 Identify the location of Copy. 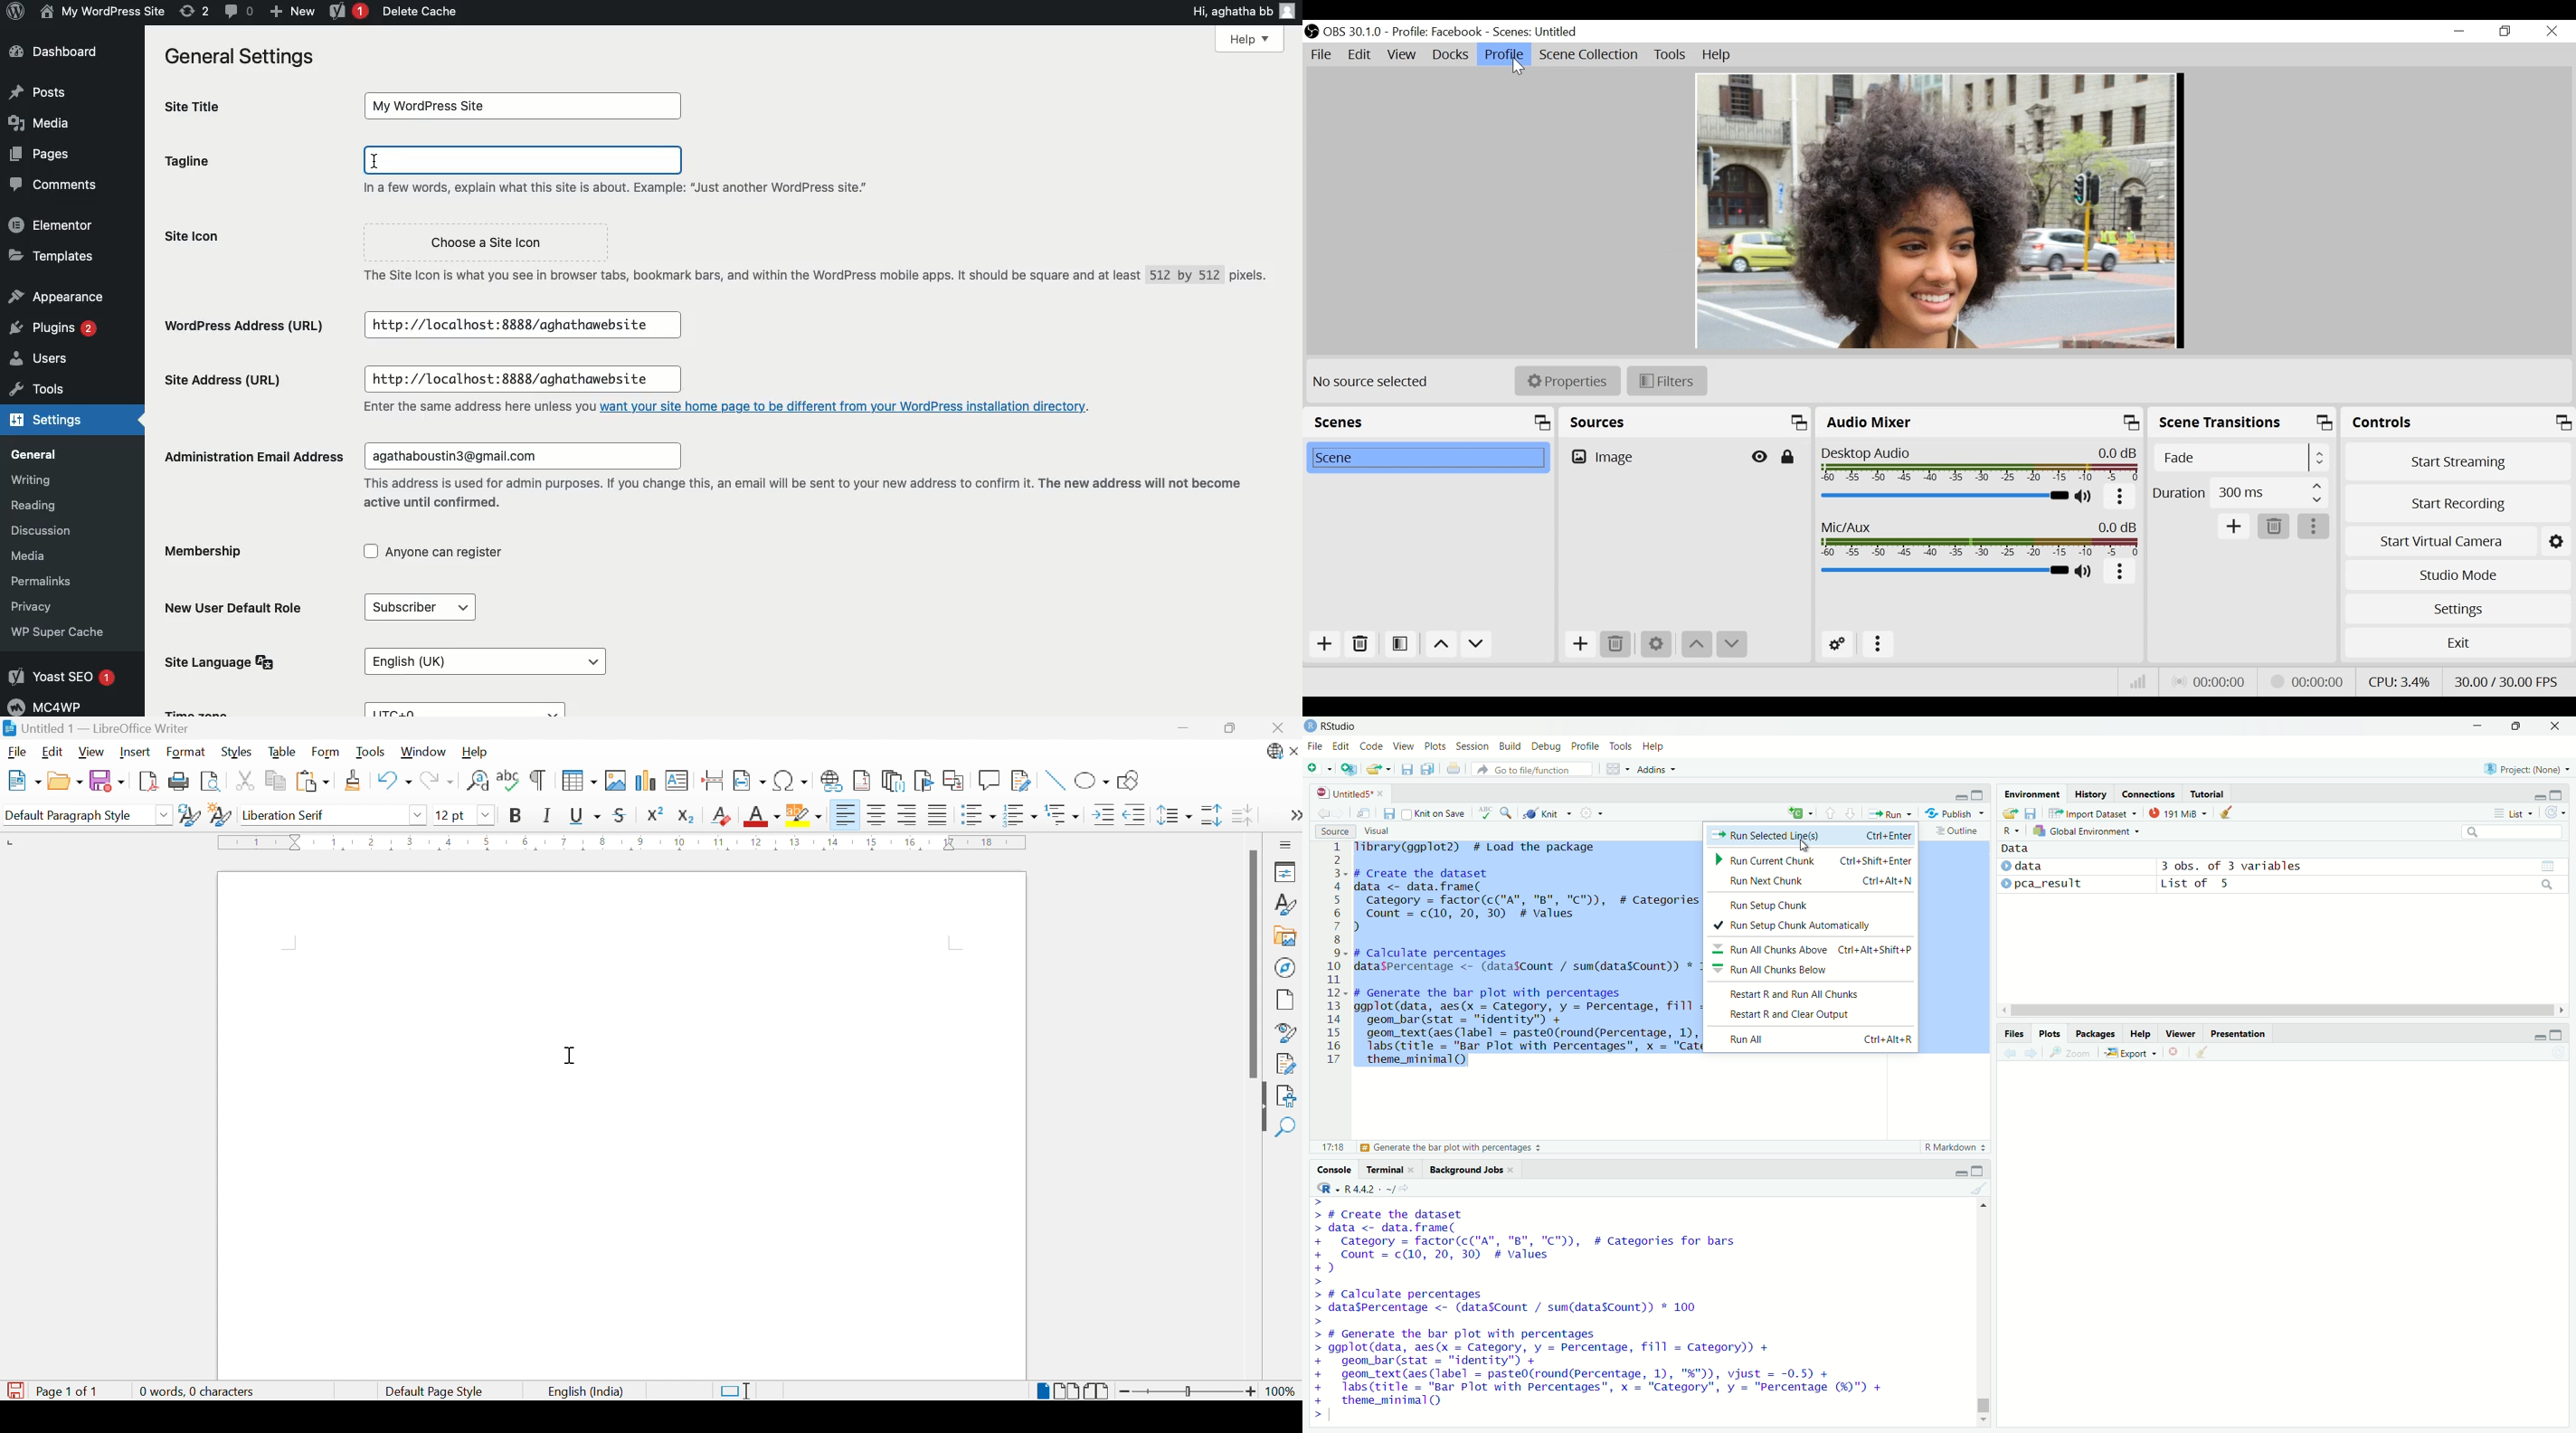
(277, 781).